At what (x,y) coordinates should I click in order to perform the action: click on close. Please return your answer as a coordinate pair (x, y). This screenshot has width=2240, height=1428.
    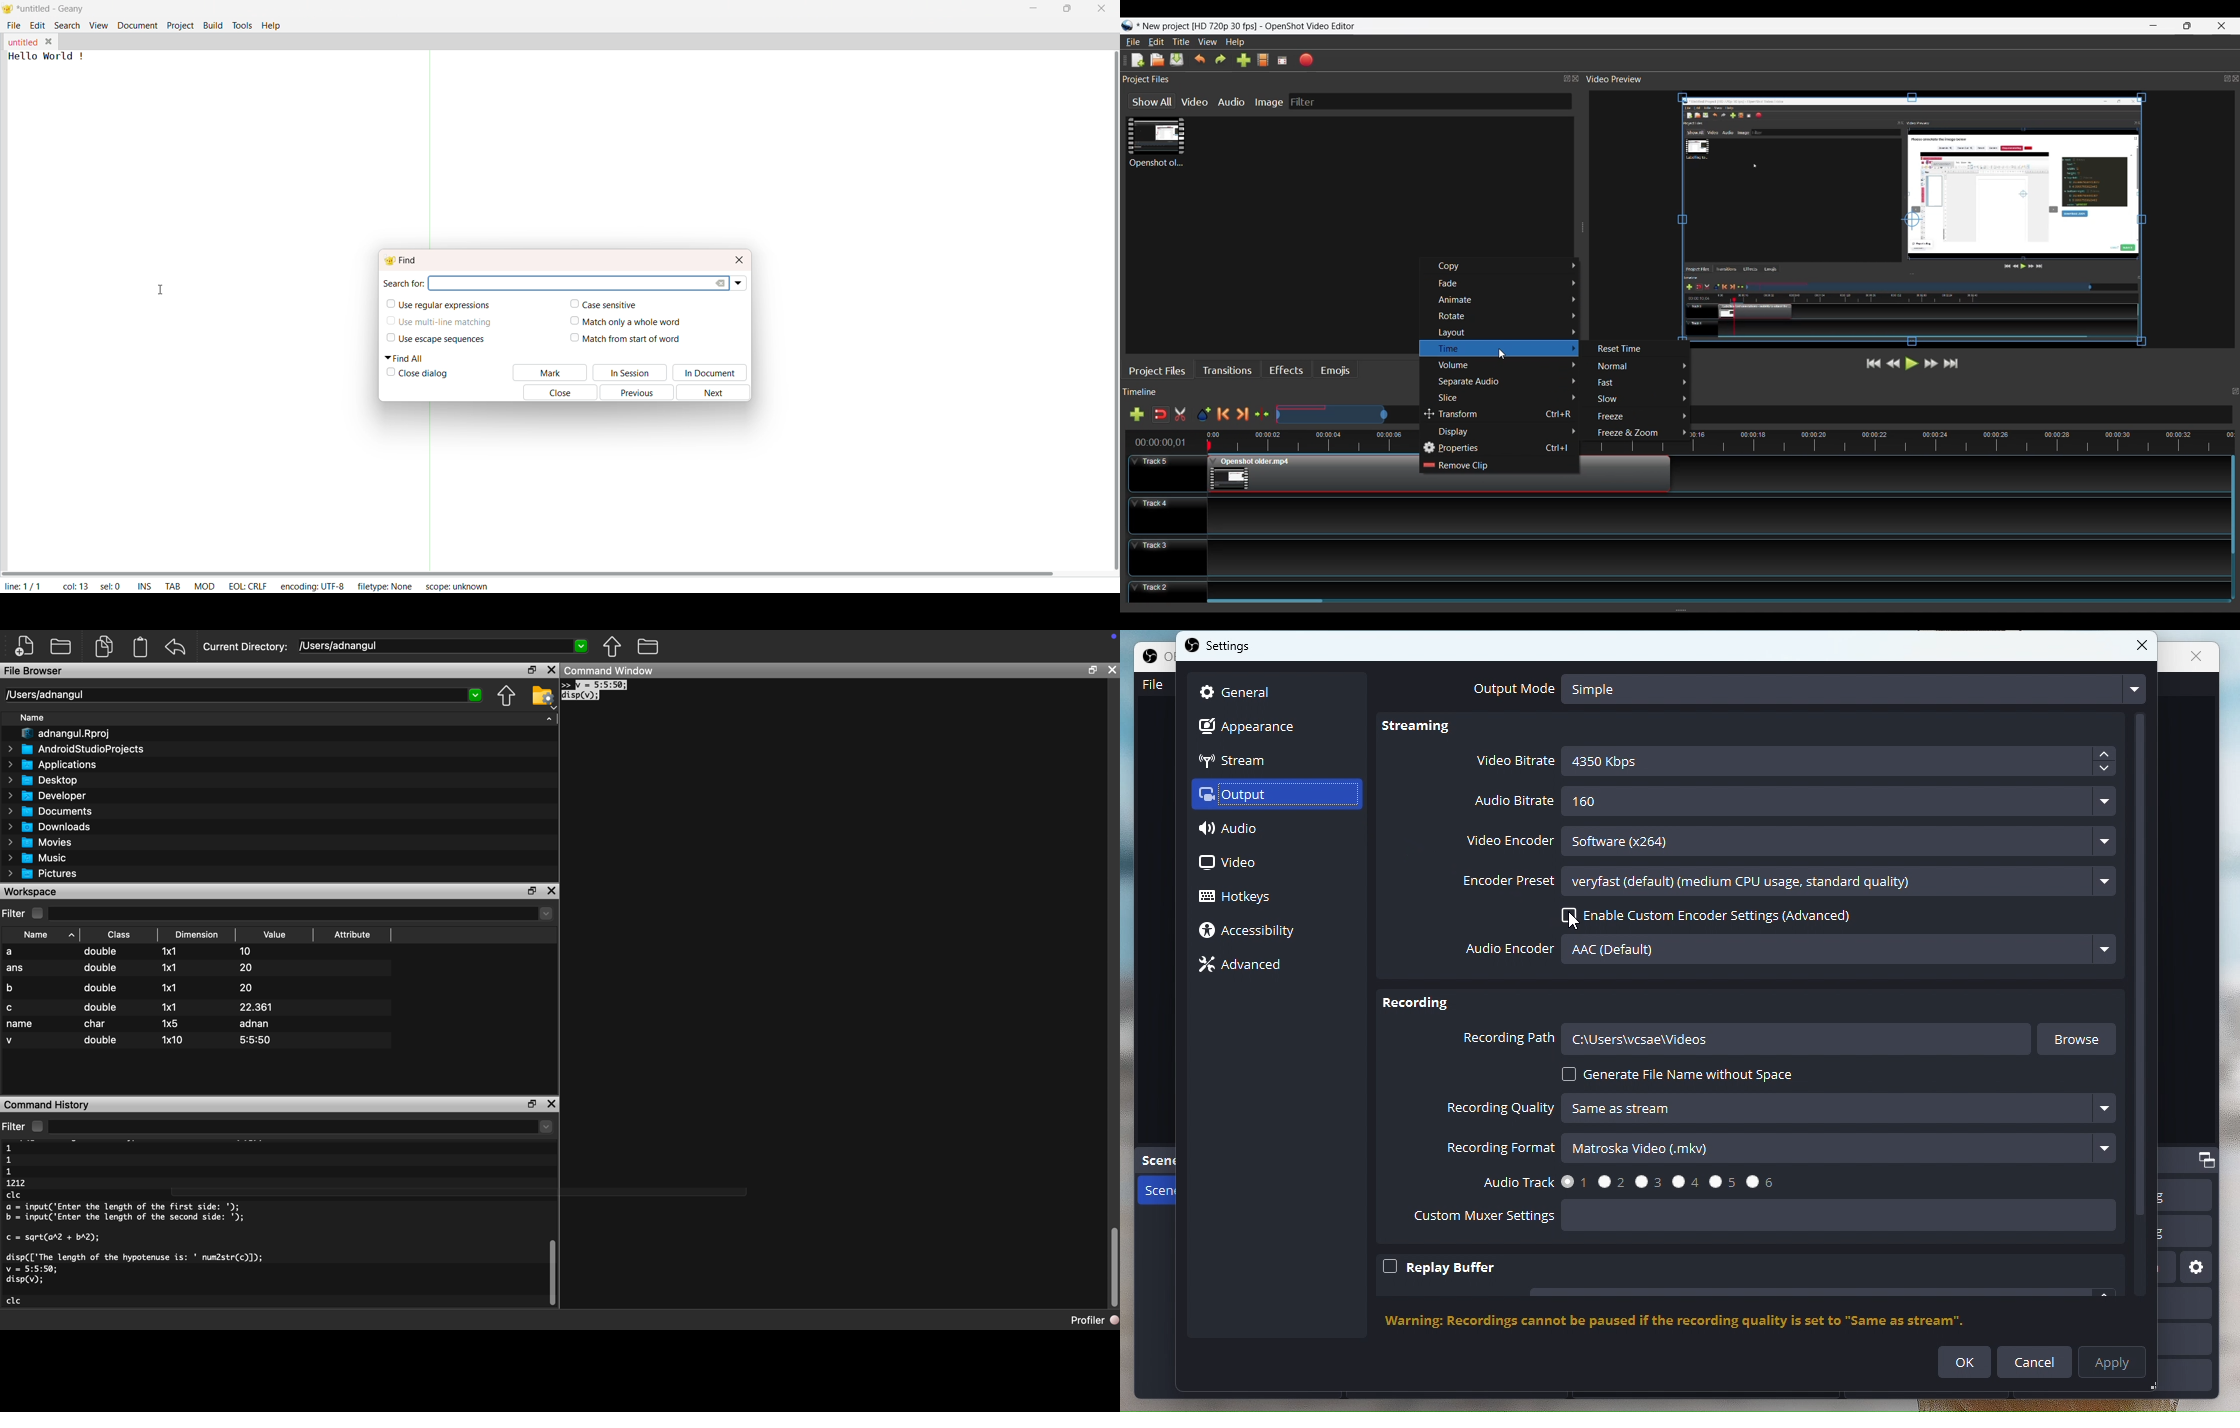
    Looking at the image, I should click on (552, 891).